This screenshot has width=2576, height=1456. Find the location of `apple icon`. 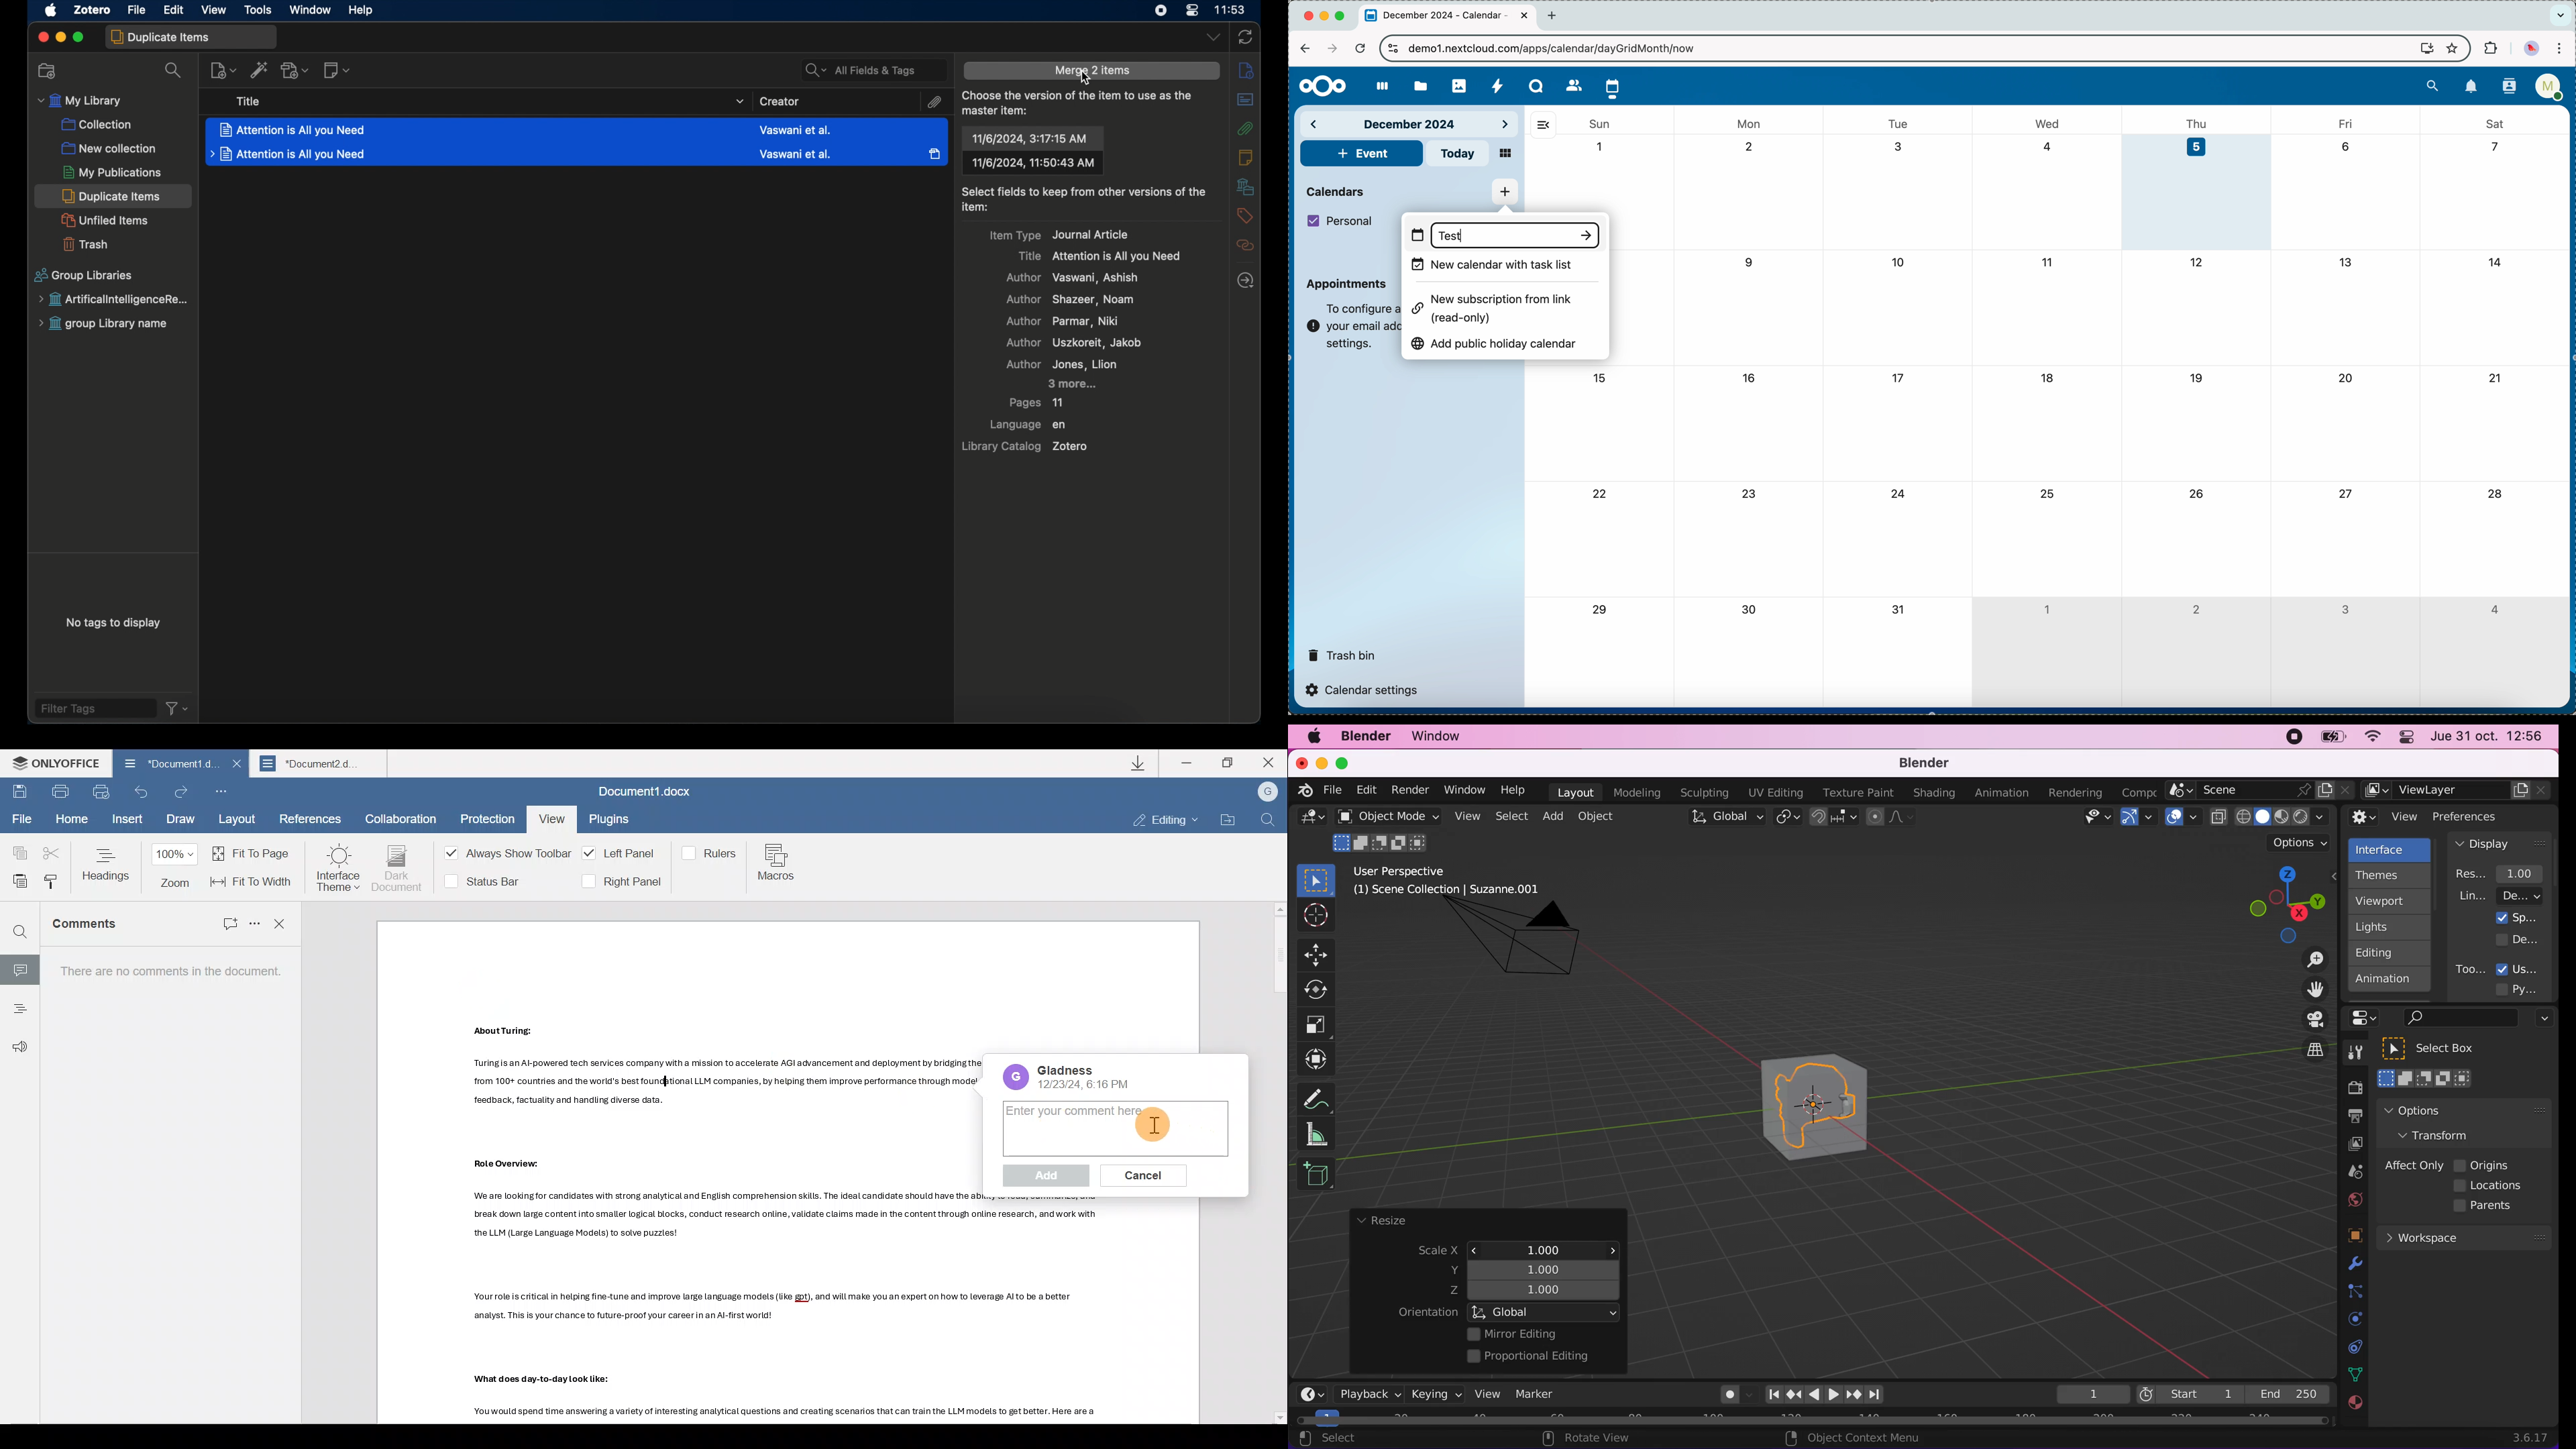

apple icon is located at coordinates (52, 11).